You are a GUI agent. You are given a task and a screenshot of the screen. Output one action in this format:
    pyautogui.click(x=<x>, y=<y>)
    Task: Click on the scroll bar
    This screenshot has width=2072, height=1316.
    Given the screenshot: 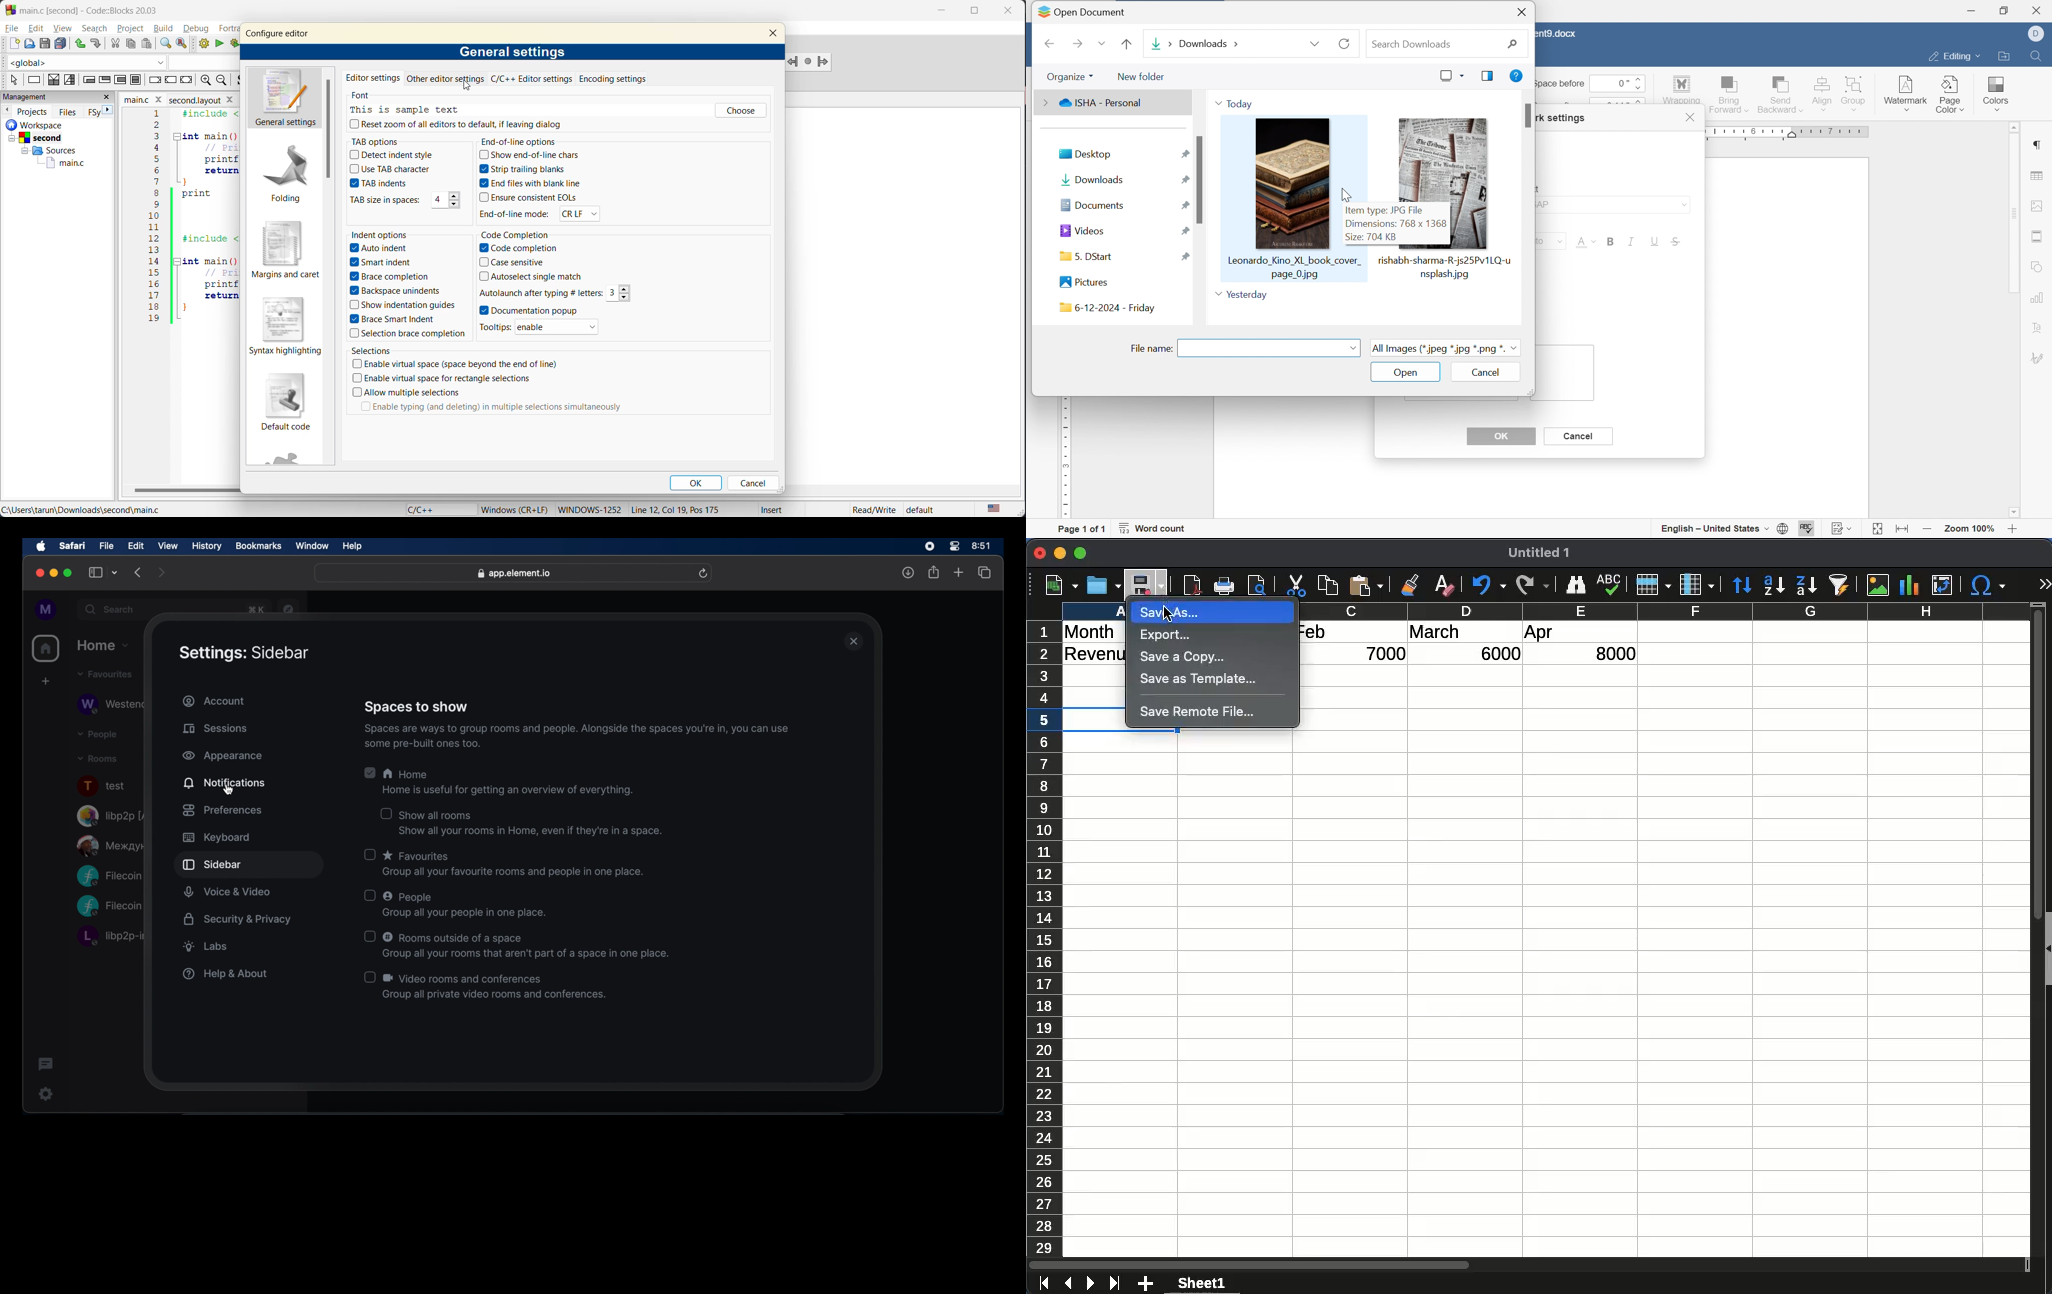 What is the action you would take?
    pyautogui.click(x=1201, y=178)
    